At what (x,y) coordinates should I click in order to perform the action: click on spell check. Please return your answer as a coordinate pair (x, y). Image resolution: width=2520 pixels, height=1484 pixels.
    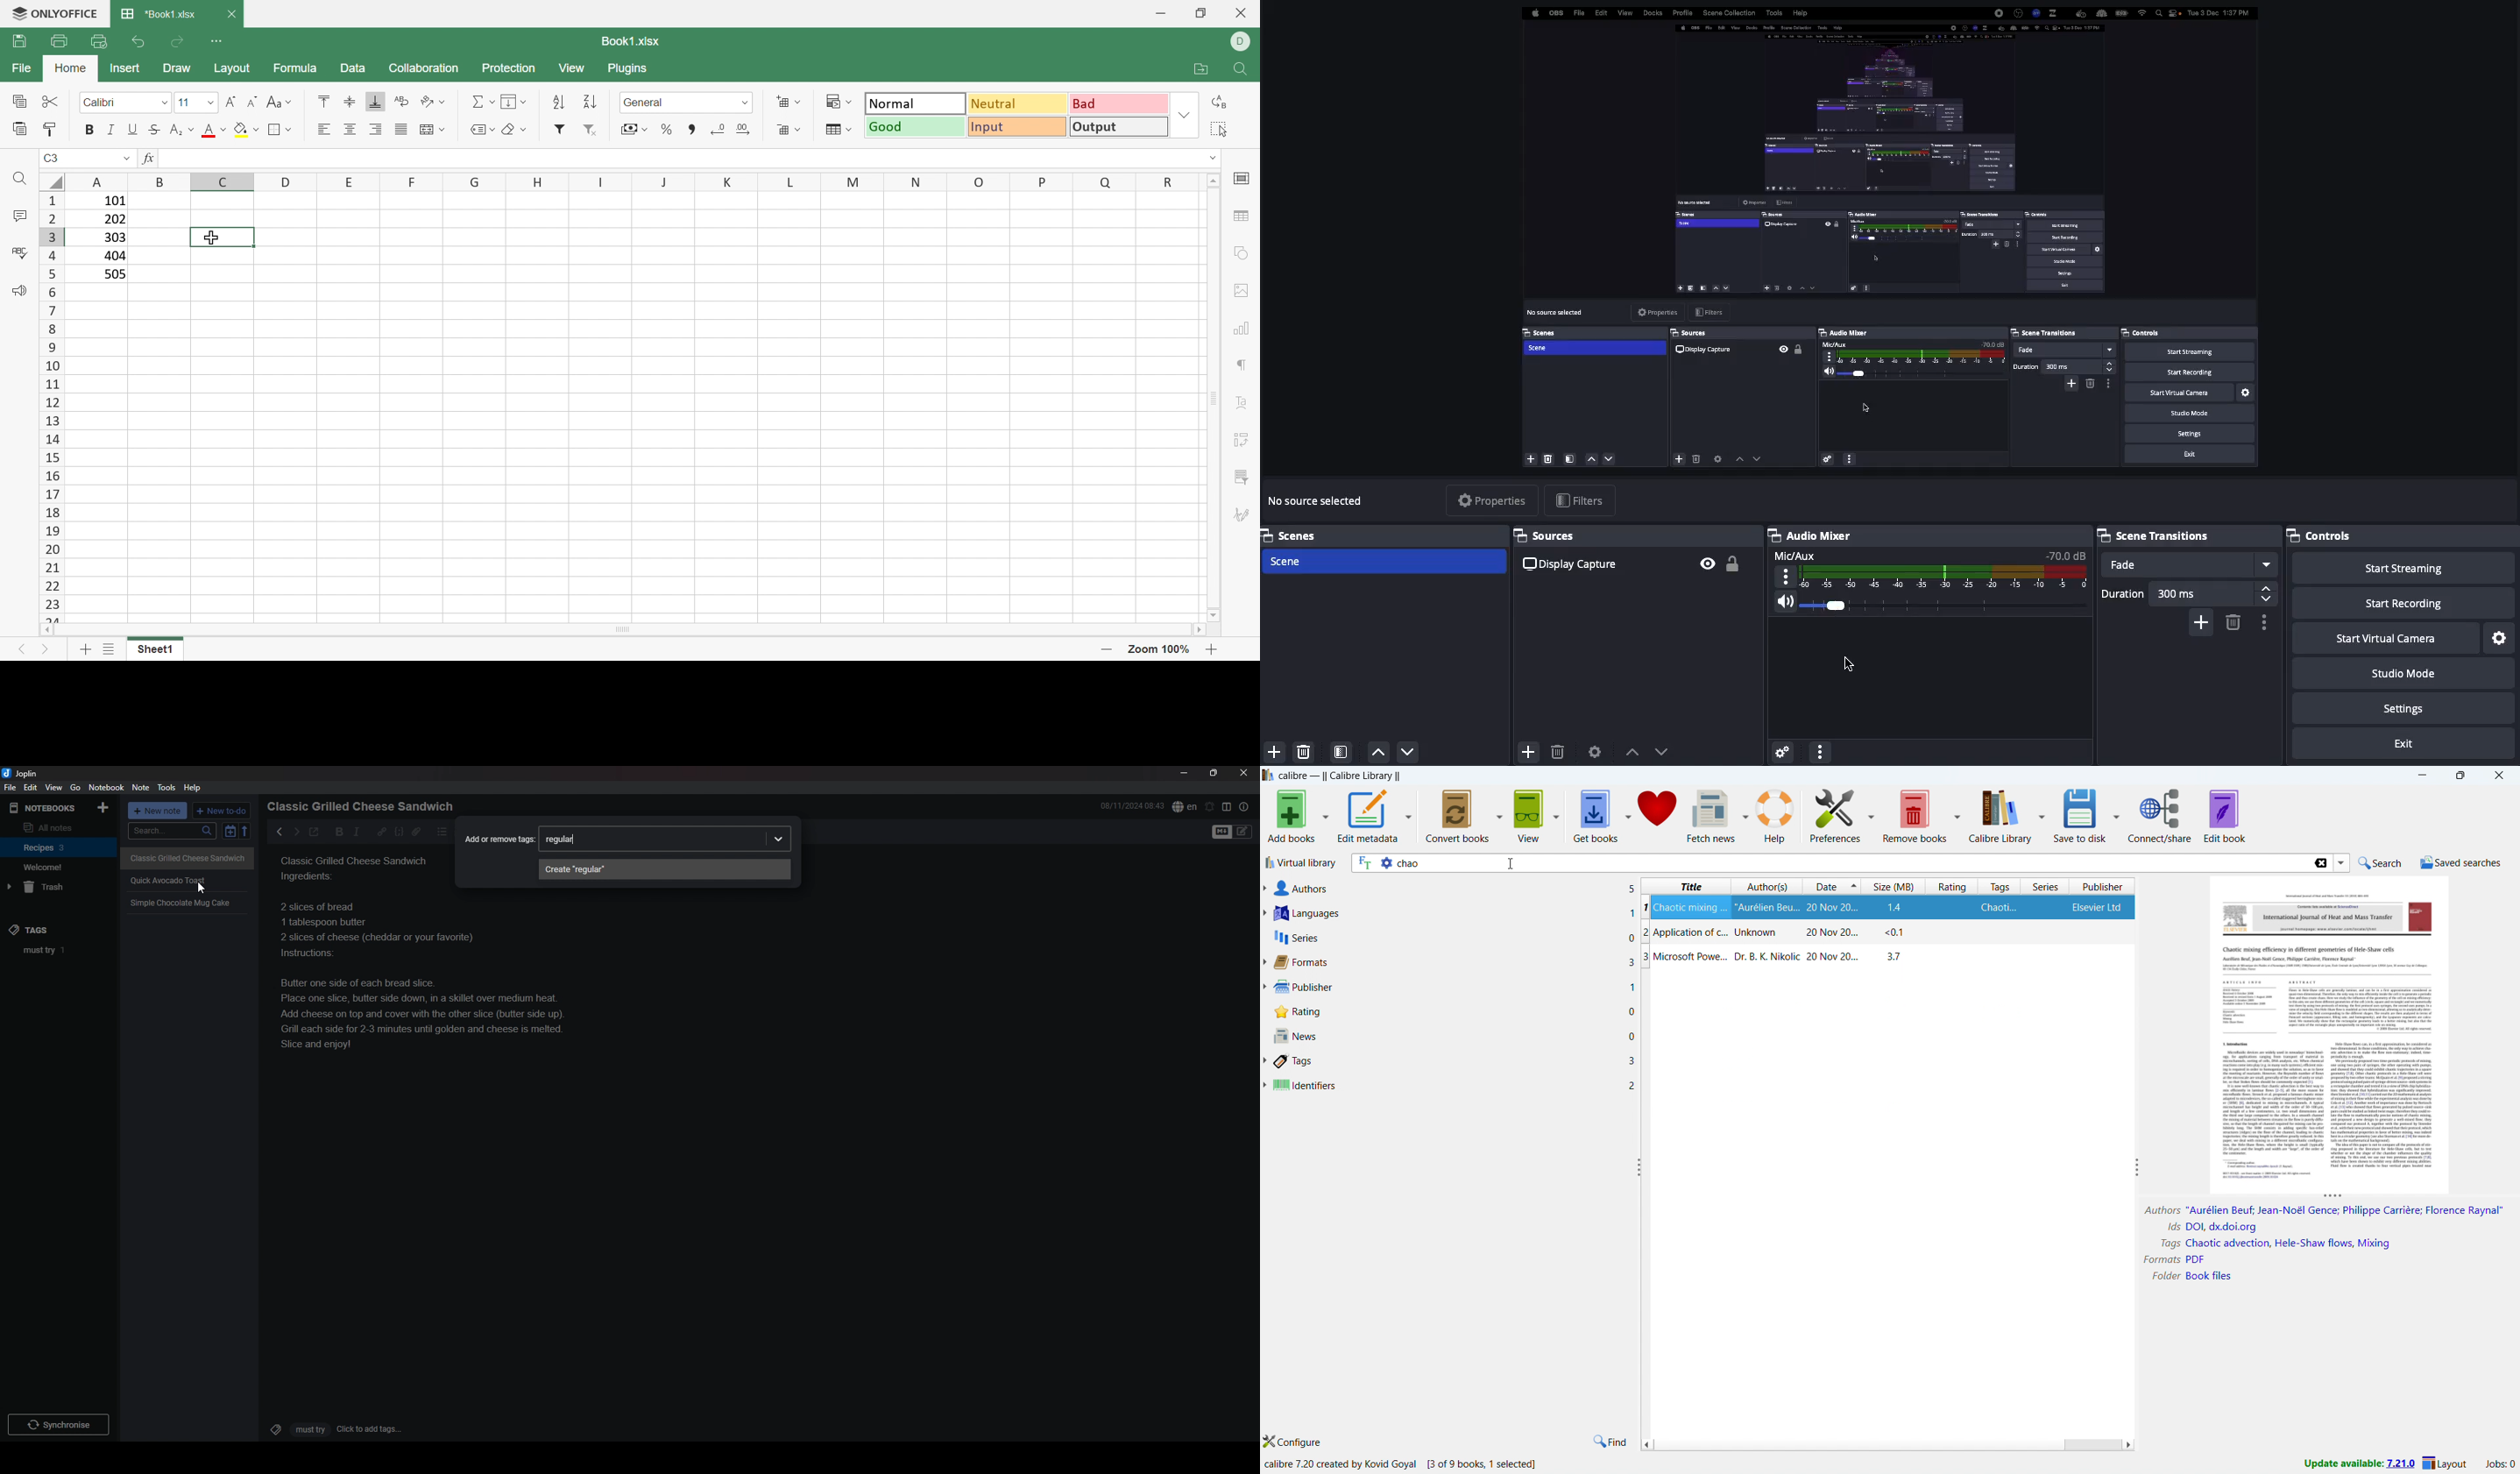
    Looking at the image, I should click on (1185, 806).